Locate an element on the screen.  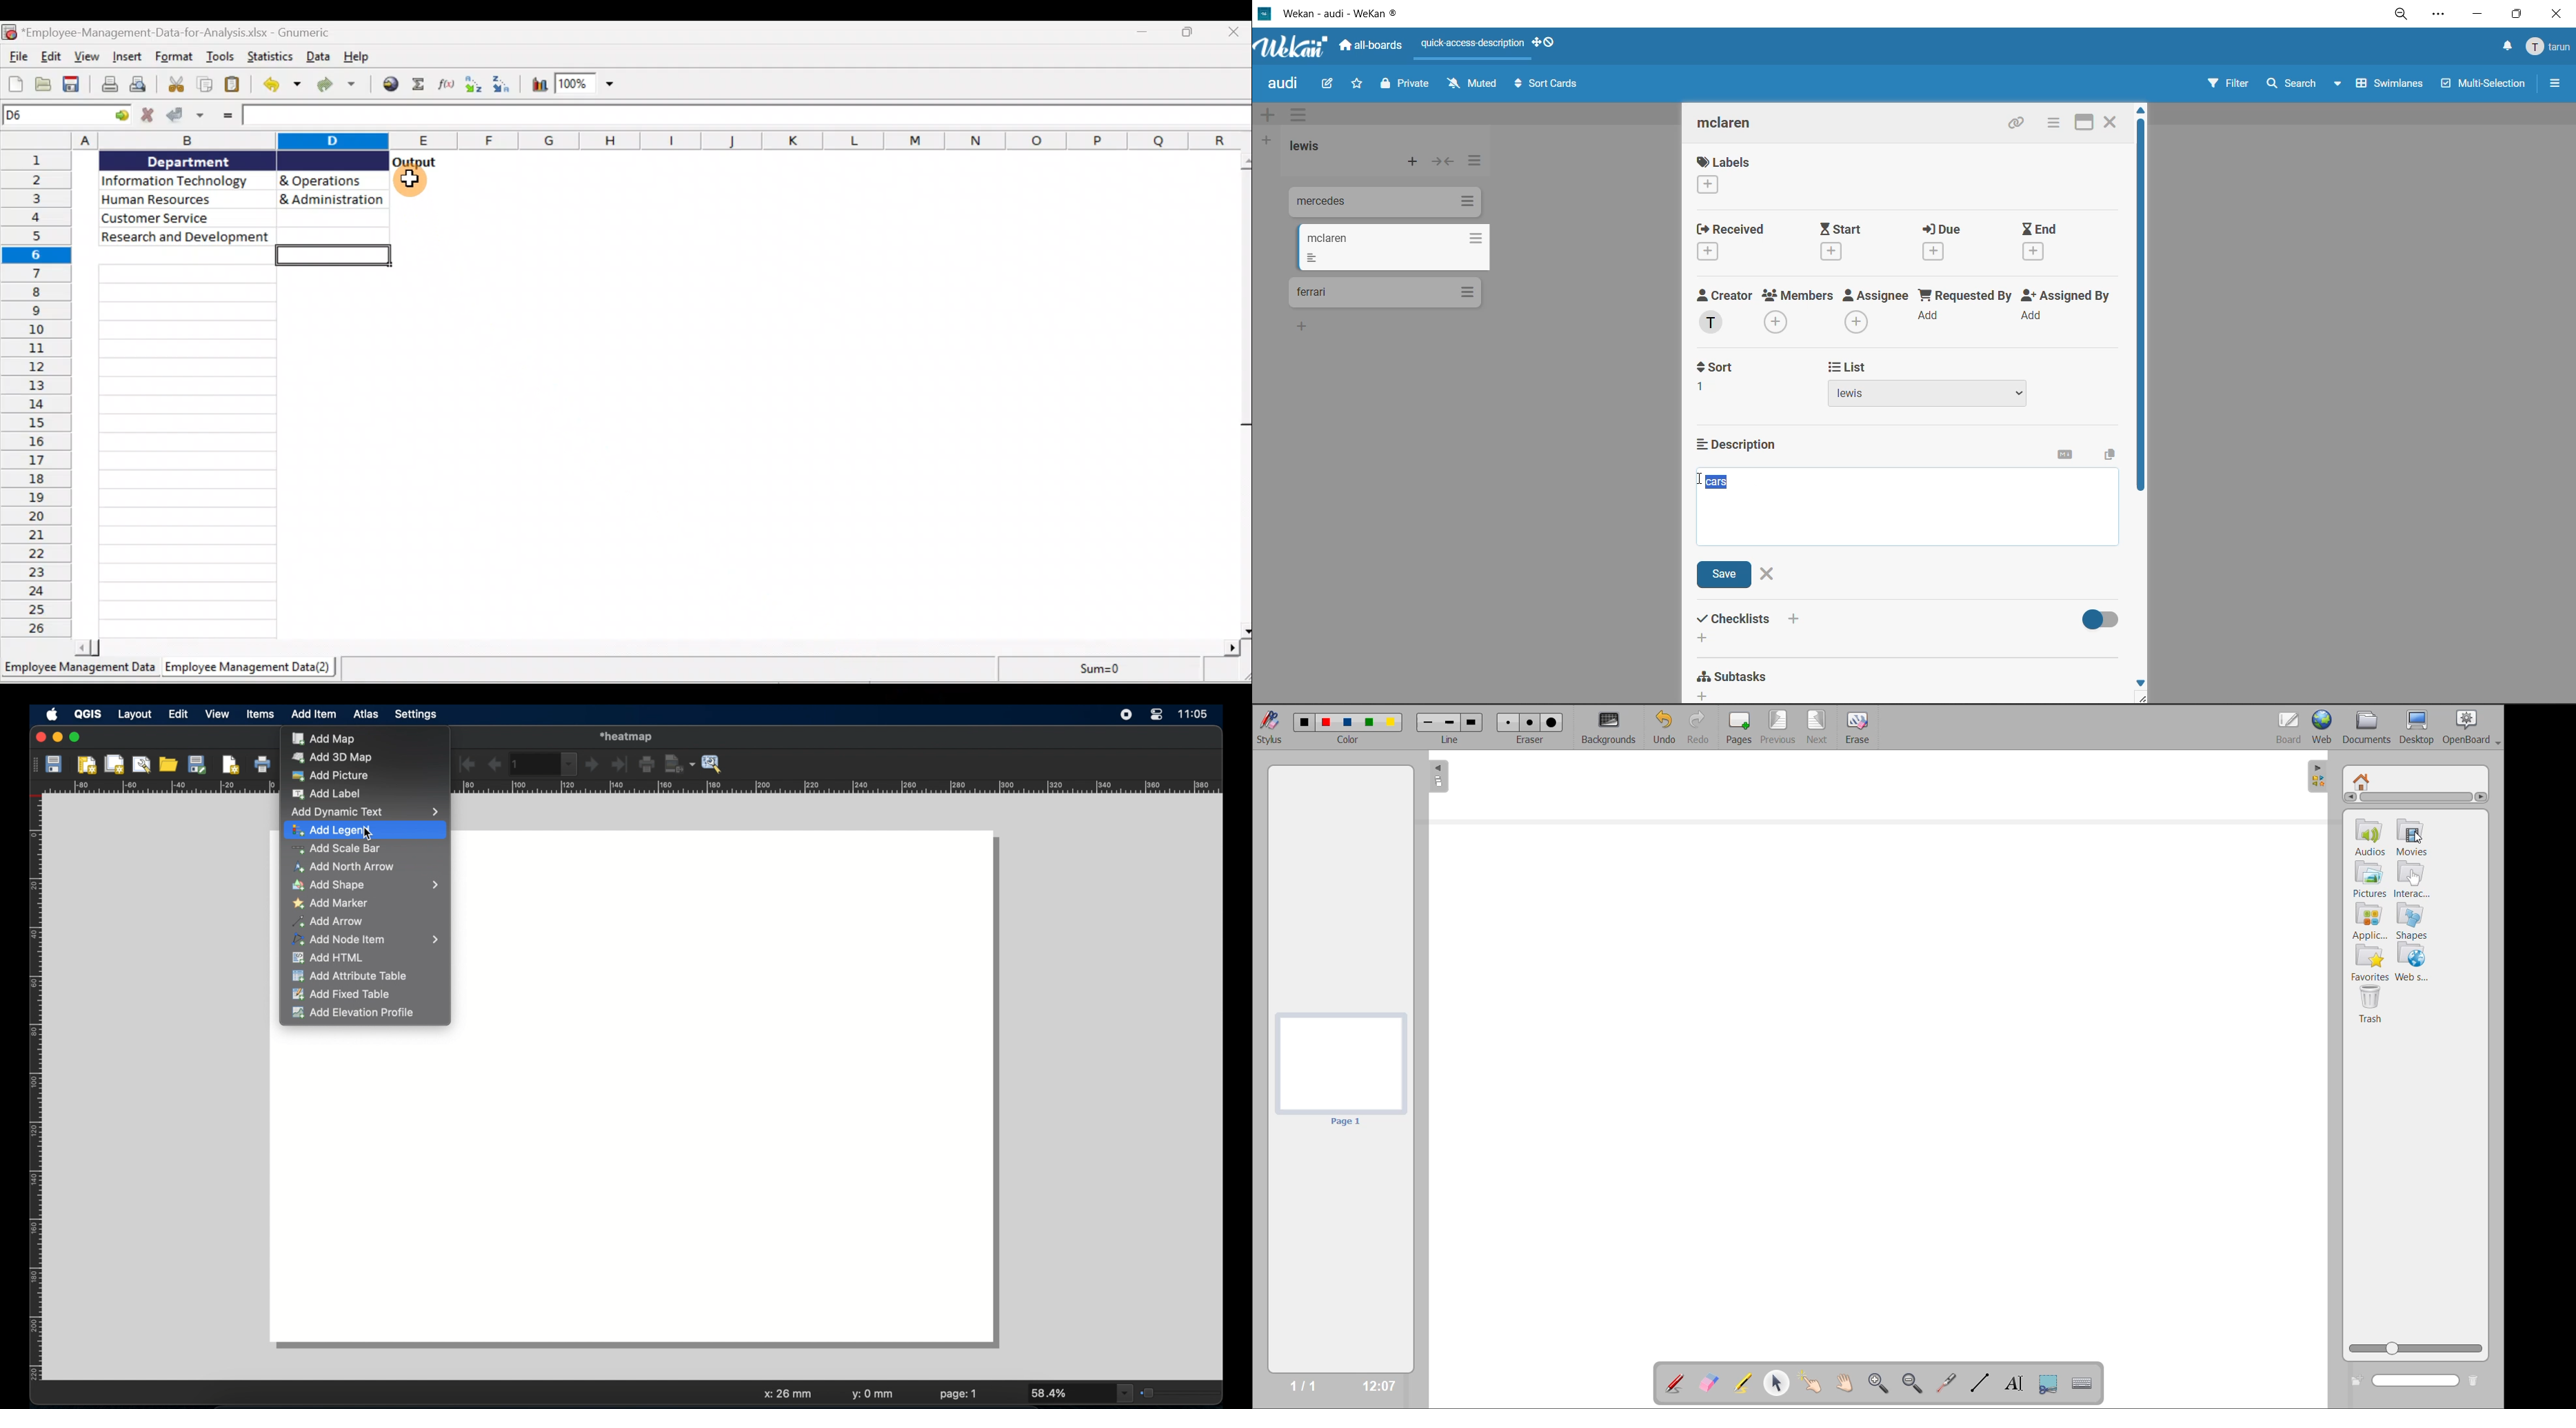
multiselection is located at coordinates (2481, 85).